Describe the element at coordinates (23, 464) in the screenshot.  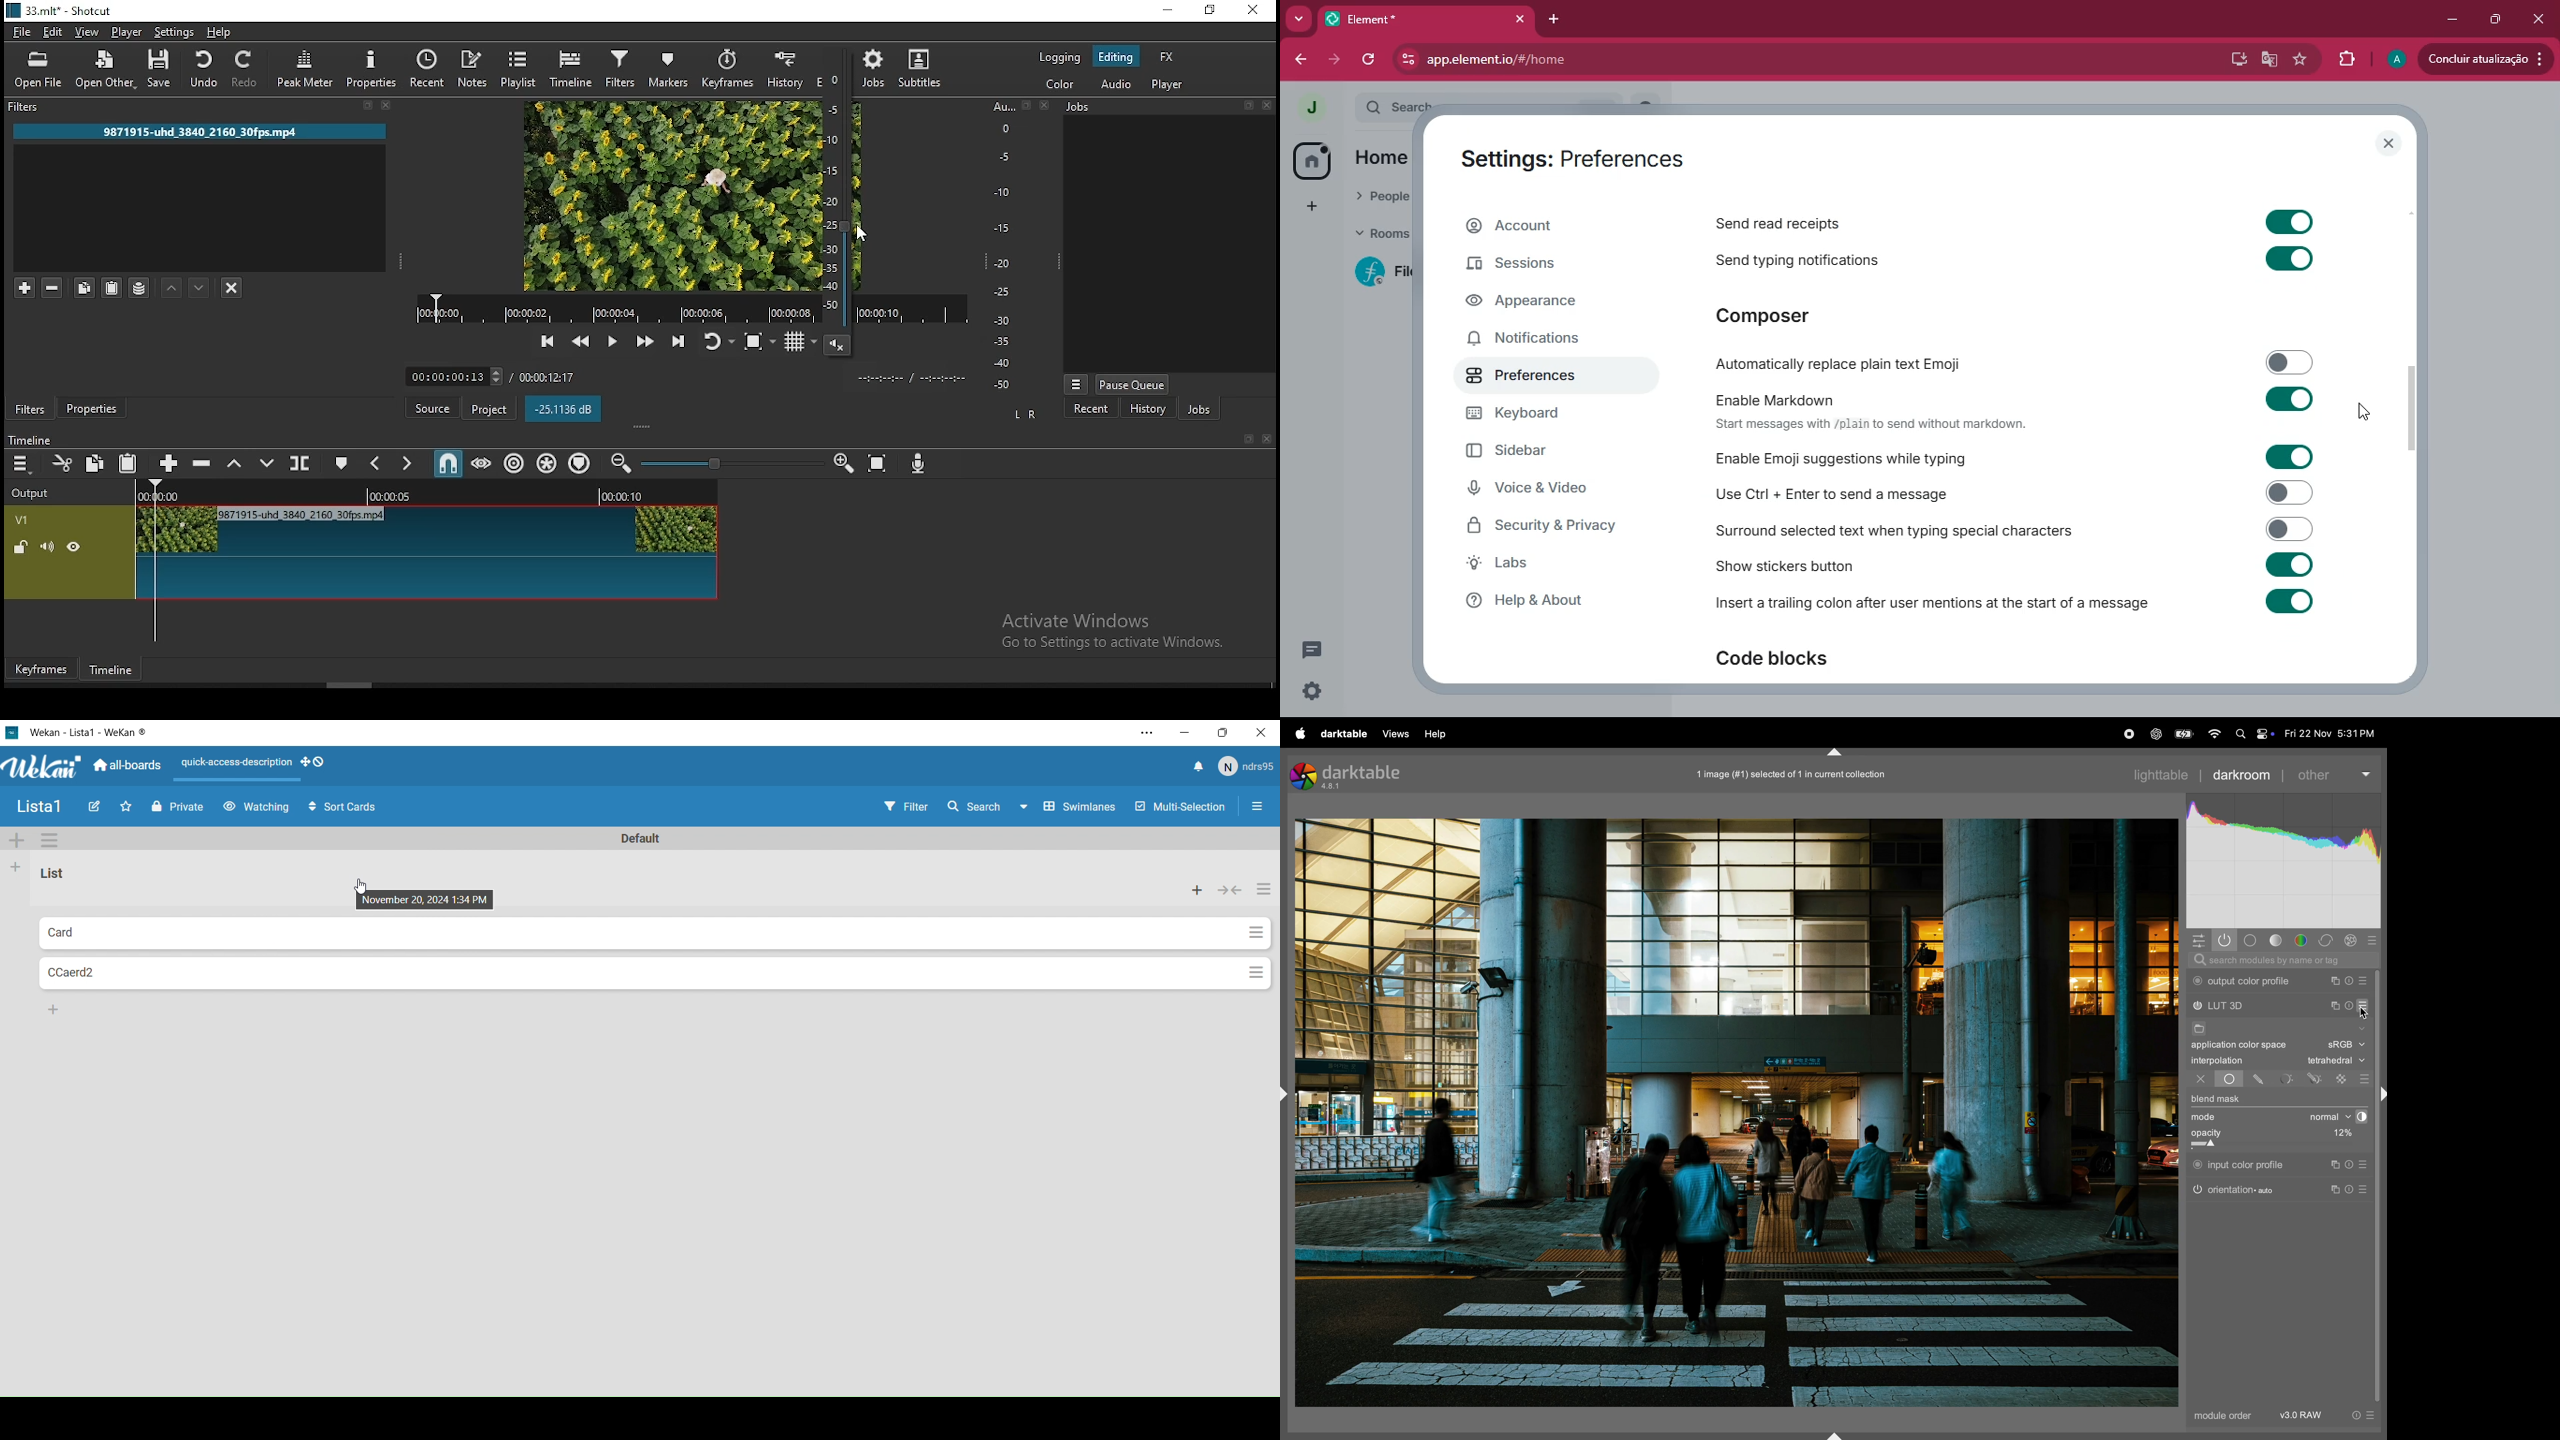
I see `menu` at that location.